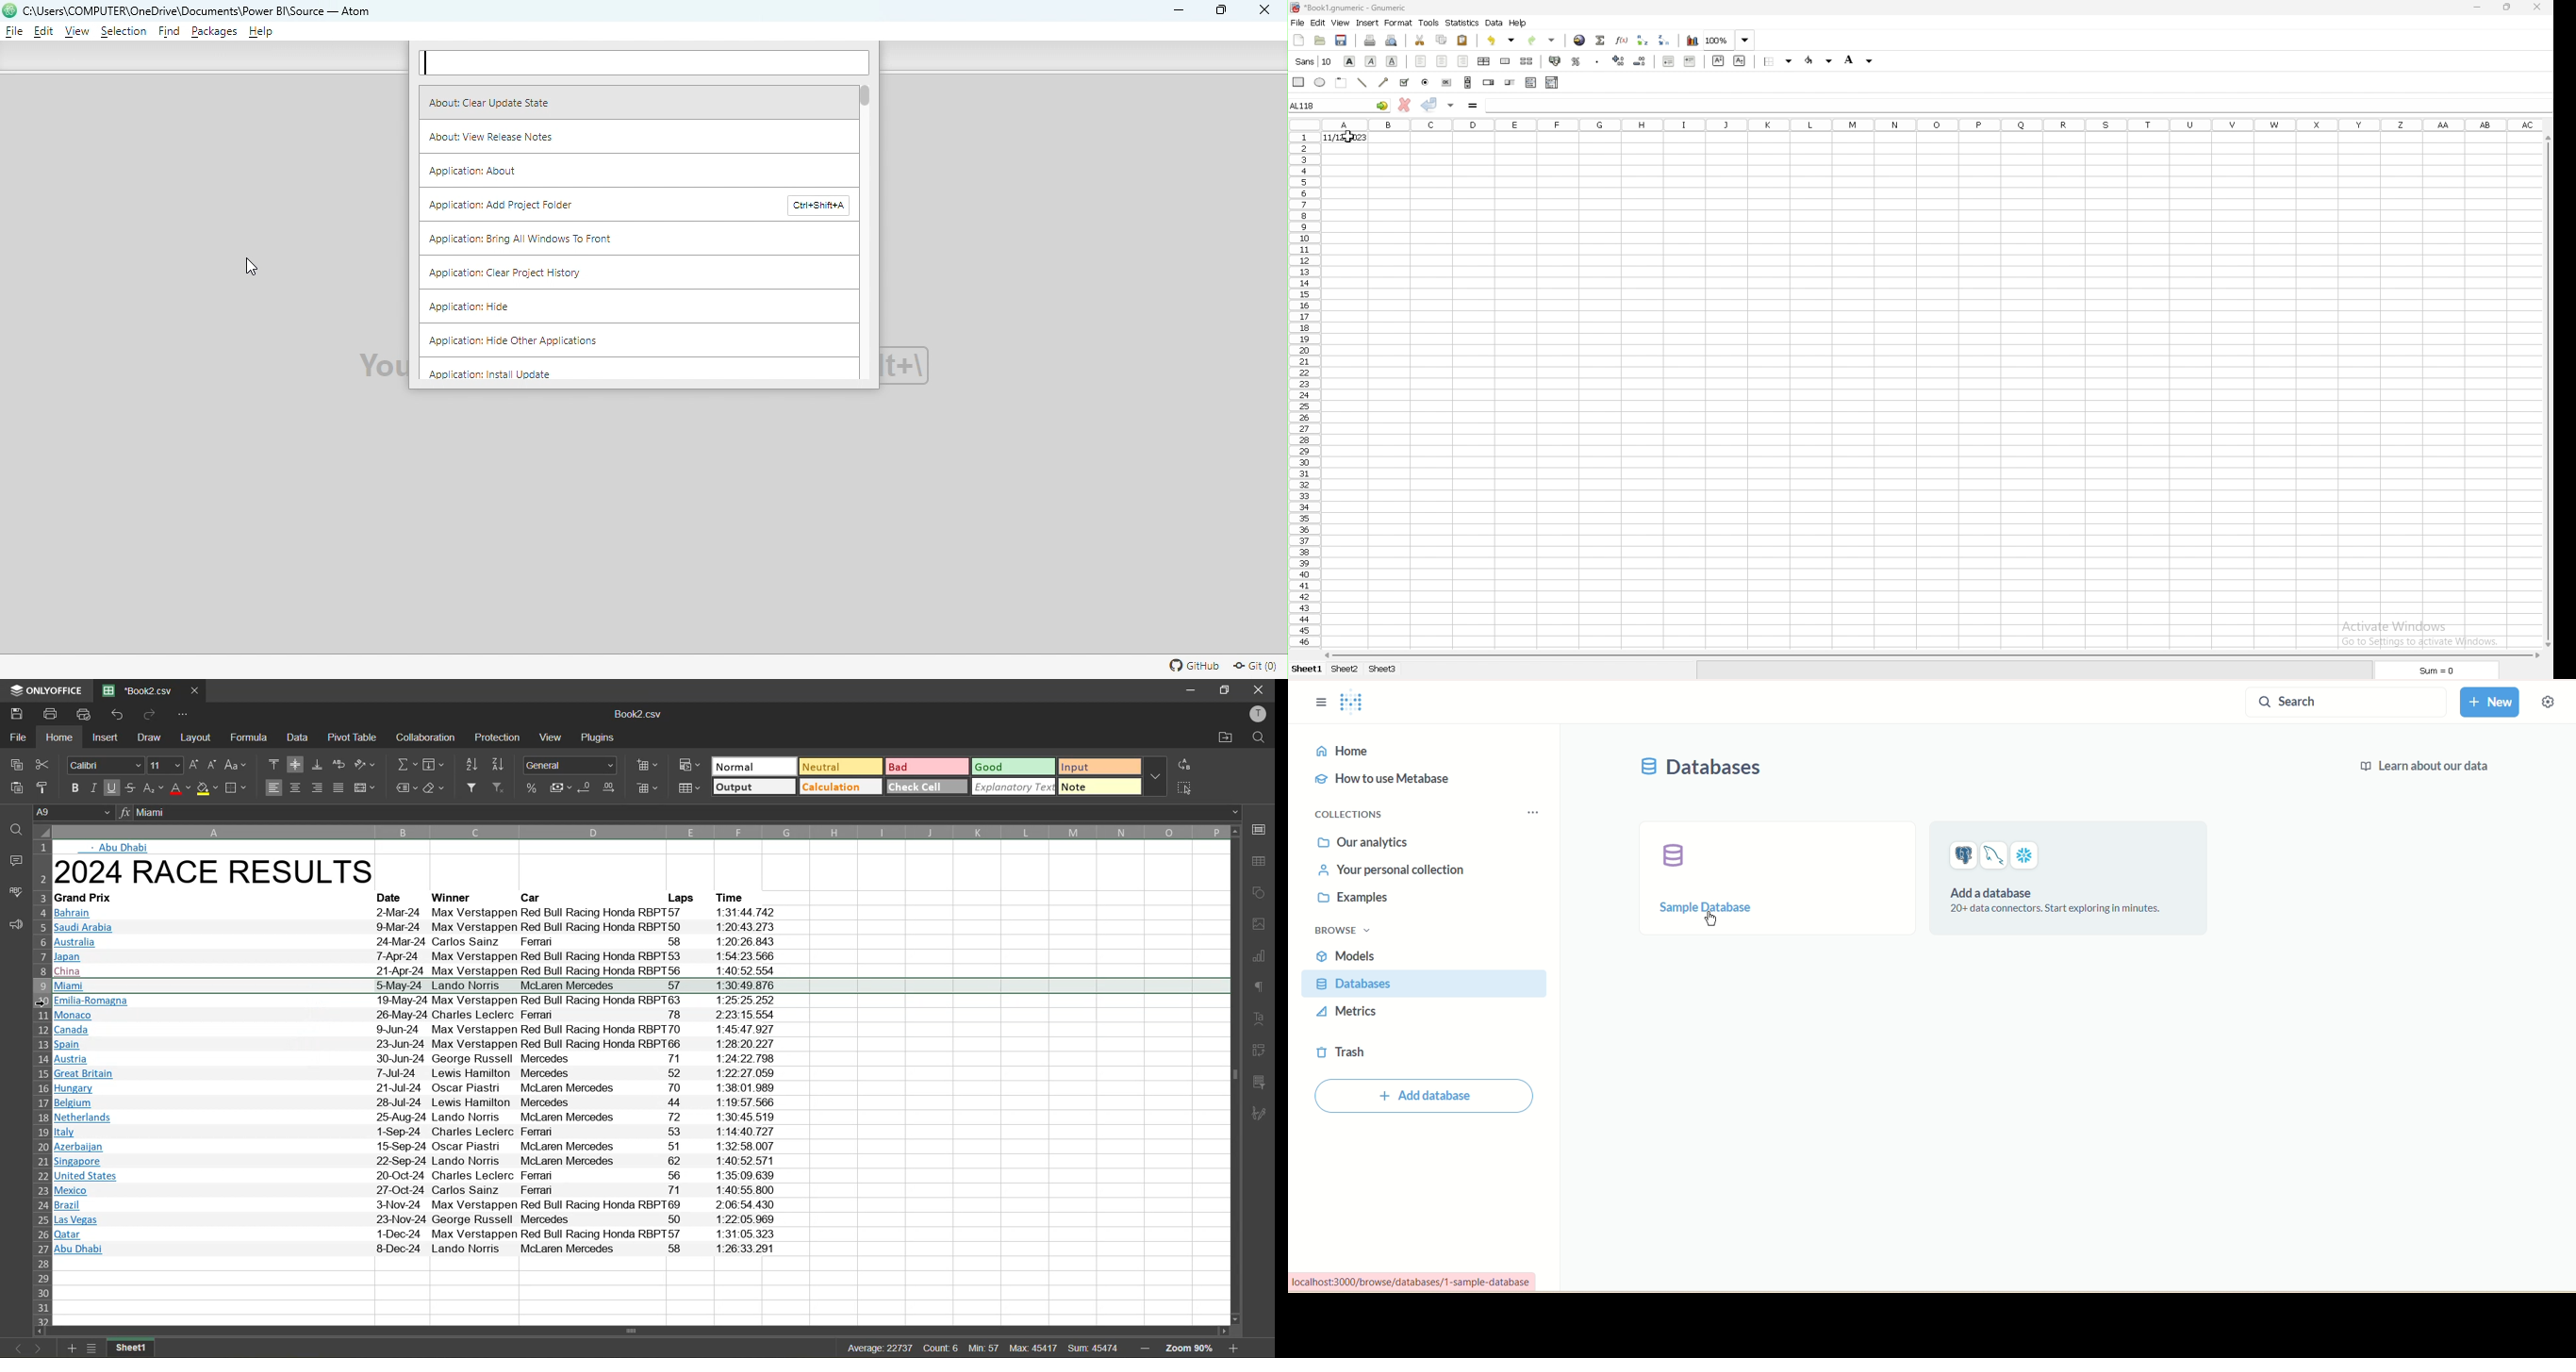 This screenshot has width=2576, height=1372. What do you see at coordinates (421, 1191) in the screenshot?
I see `ll Mexico 27-Oct-24 Carlos Sainz Ferran 71 1:40:55.800` at bounding box center [421, 1191].